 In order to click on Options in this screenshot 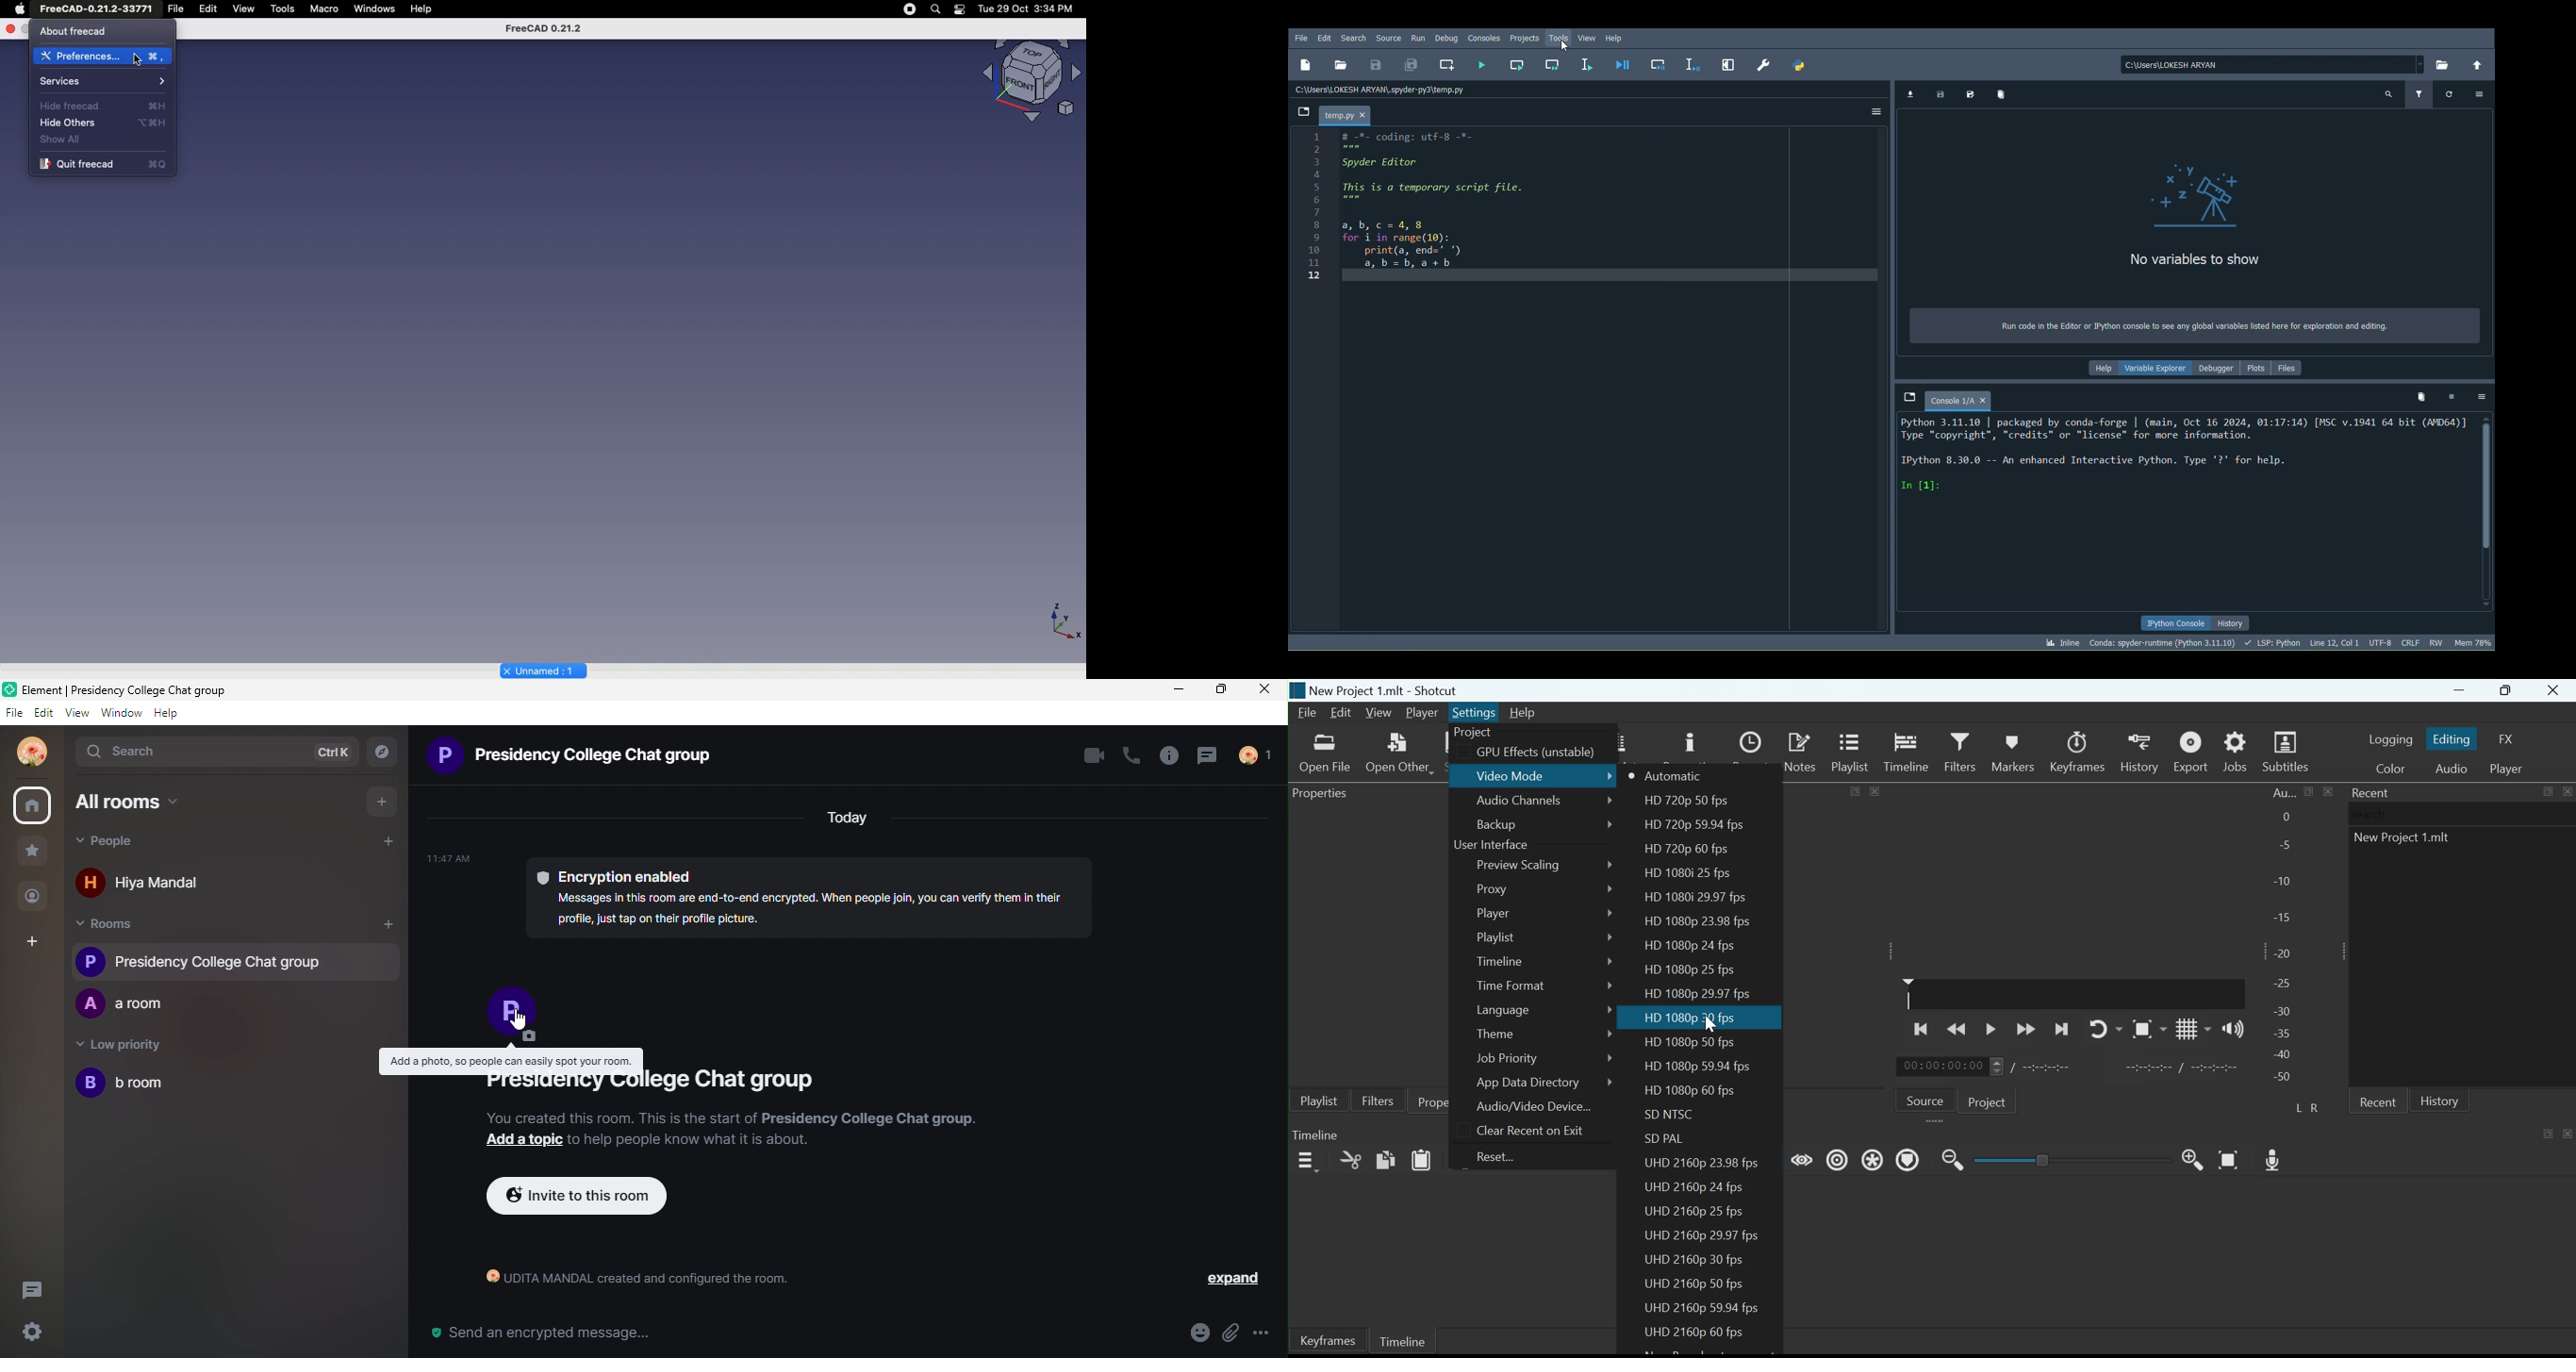, I will do `click(1874, 110)`.